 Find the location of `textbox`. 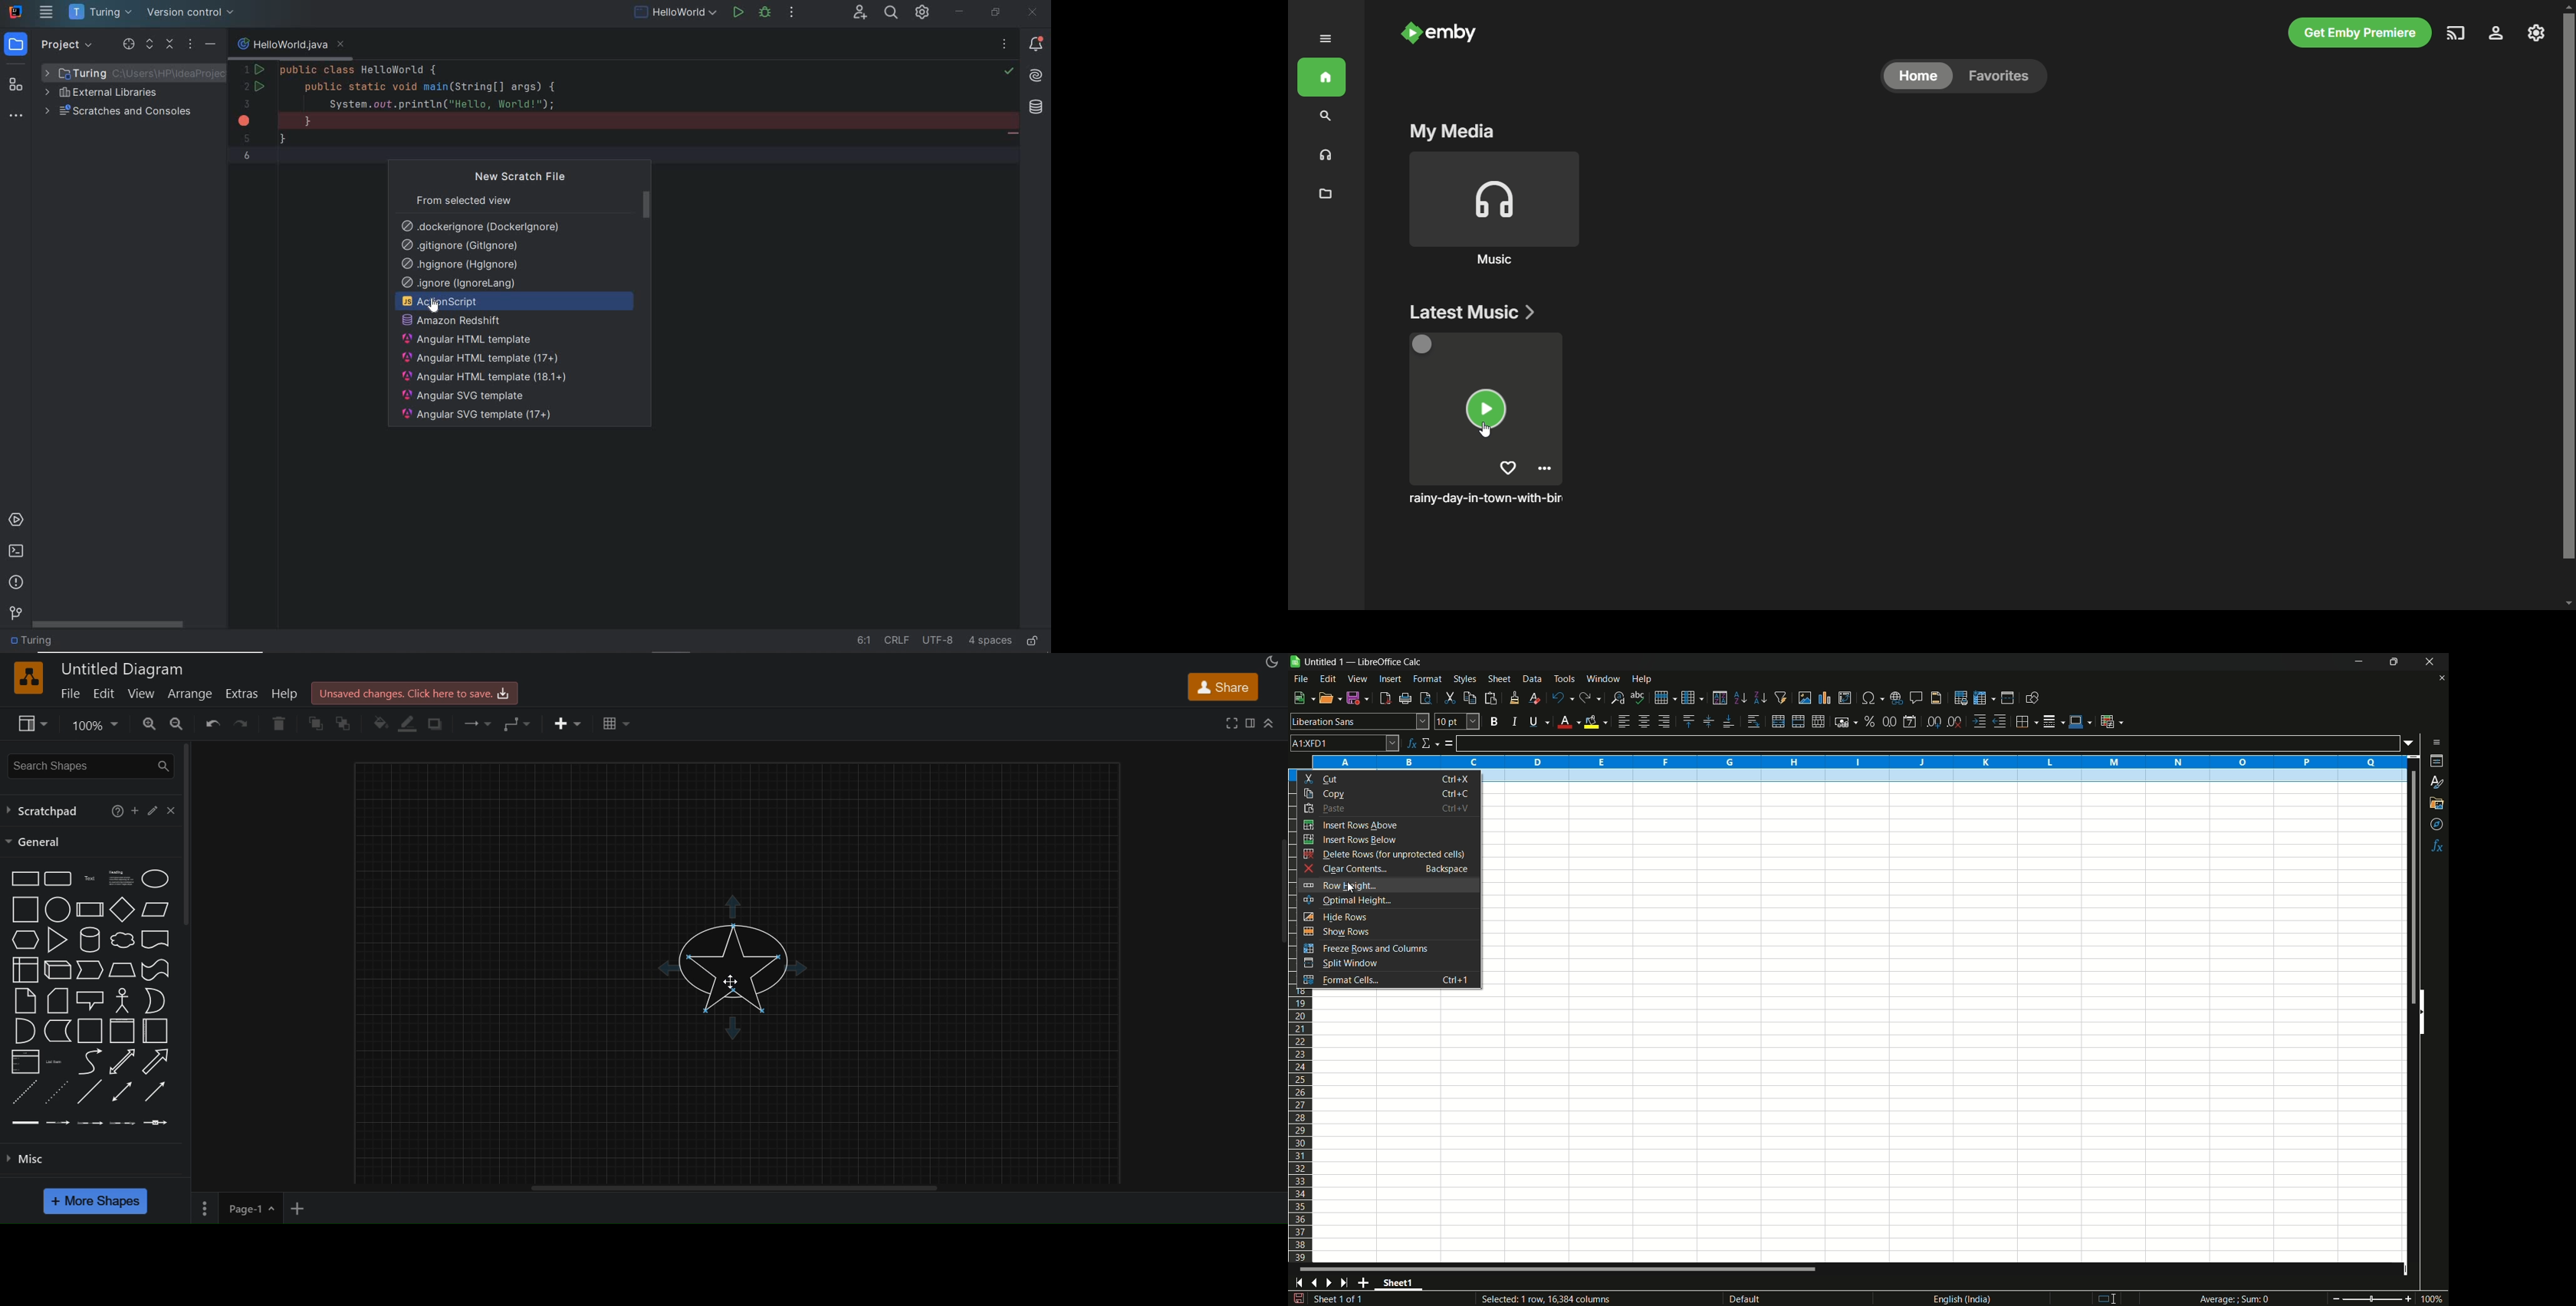

textbox is located at coordinates (123, 878).